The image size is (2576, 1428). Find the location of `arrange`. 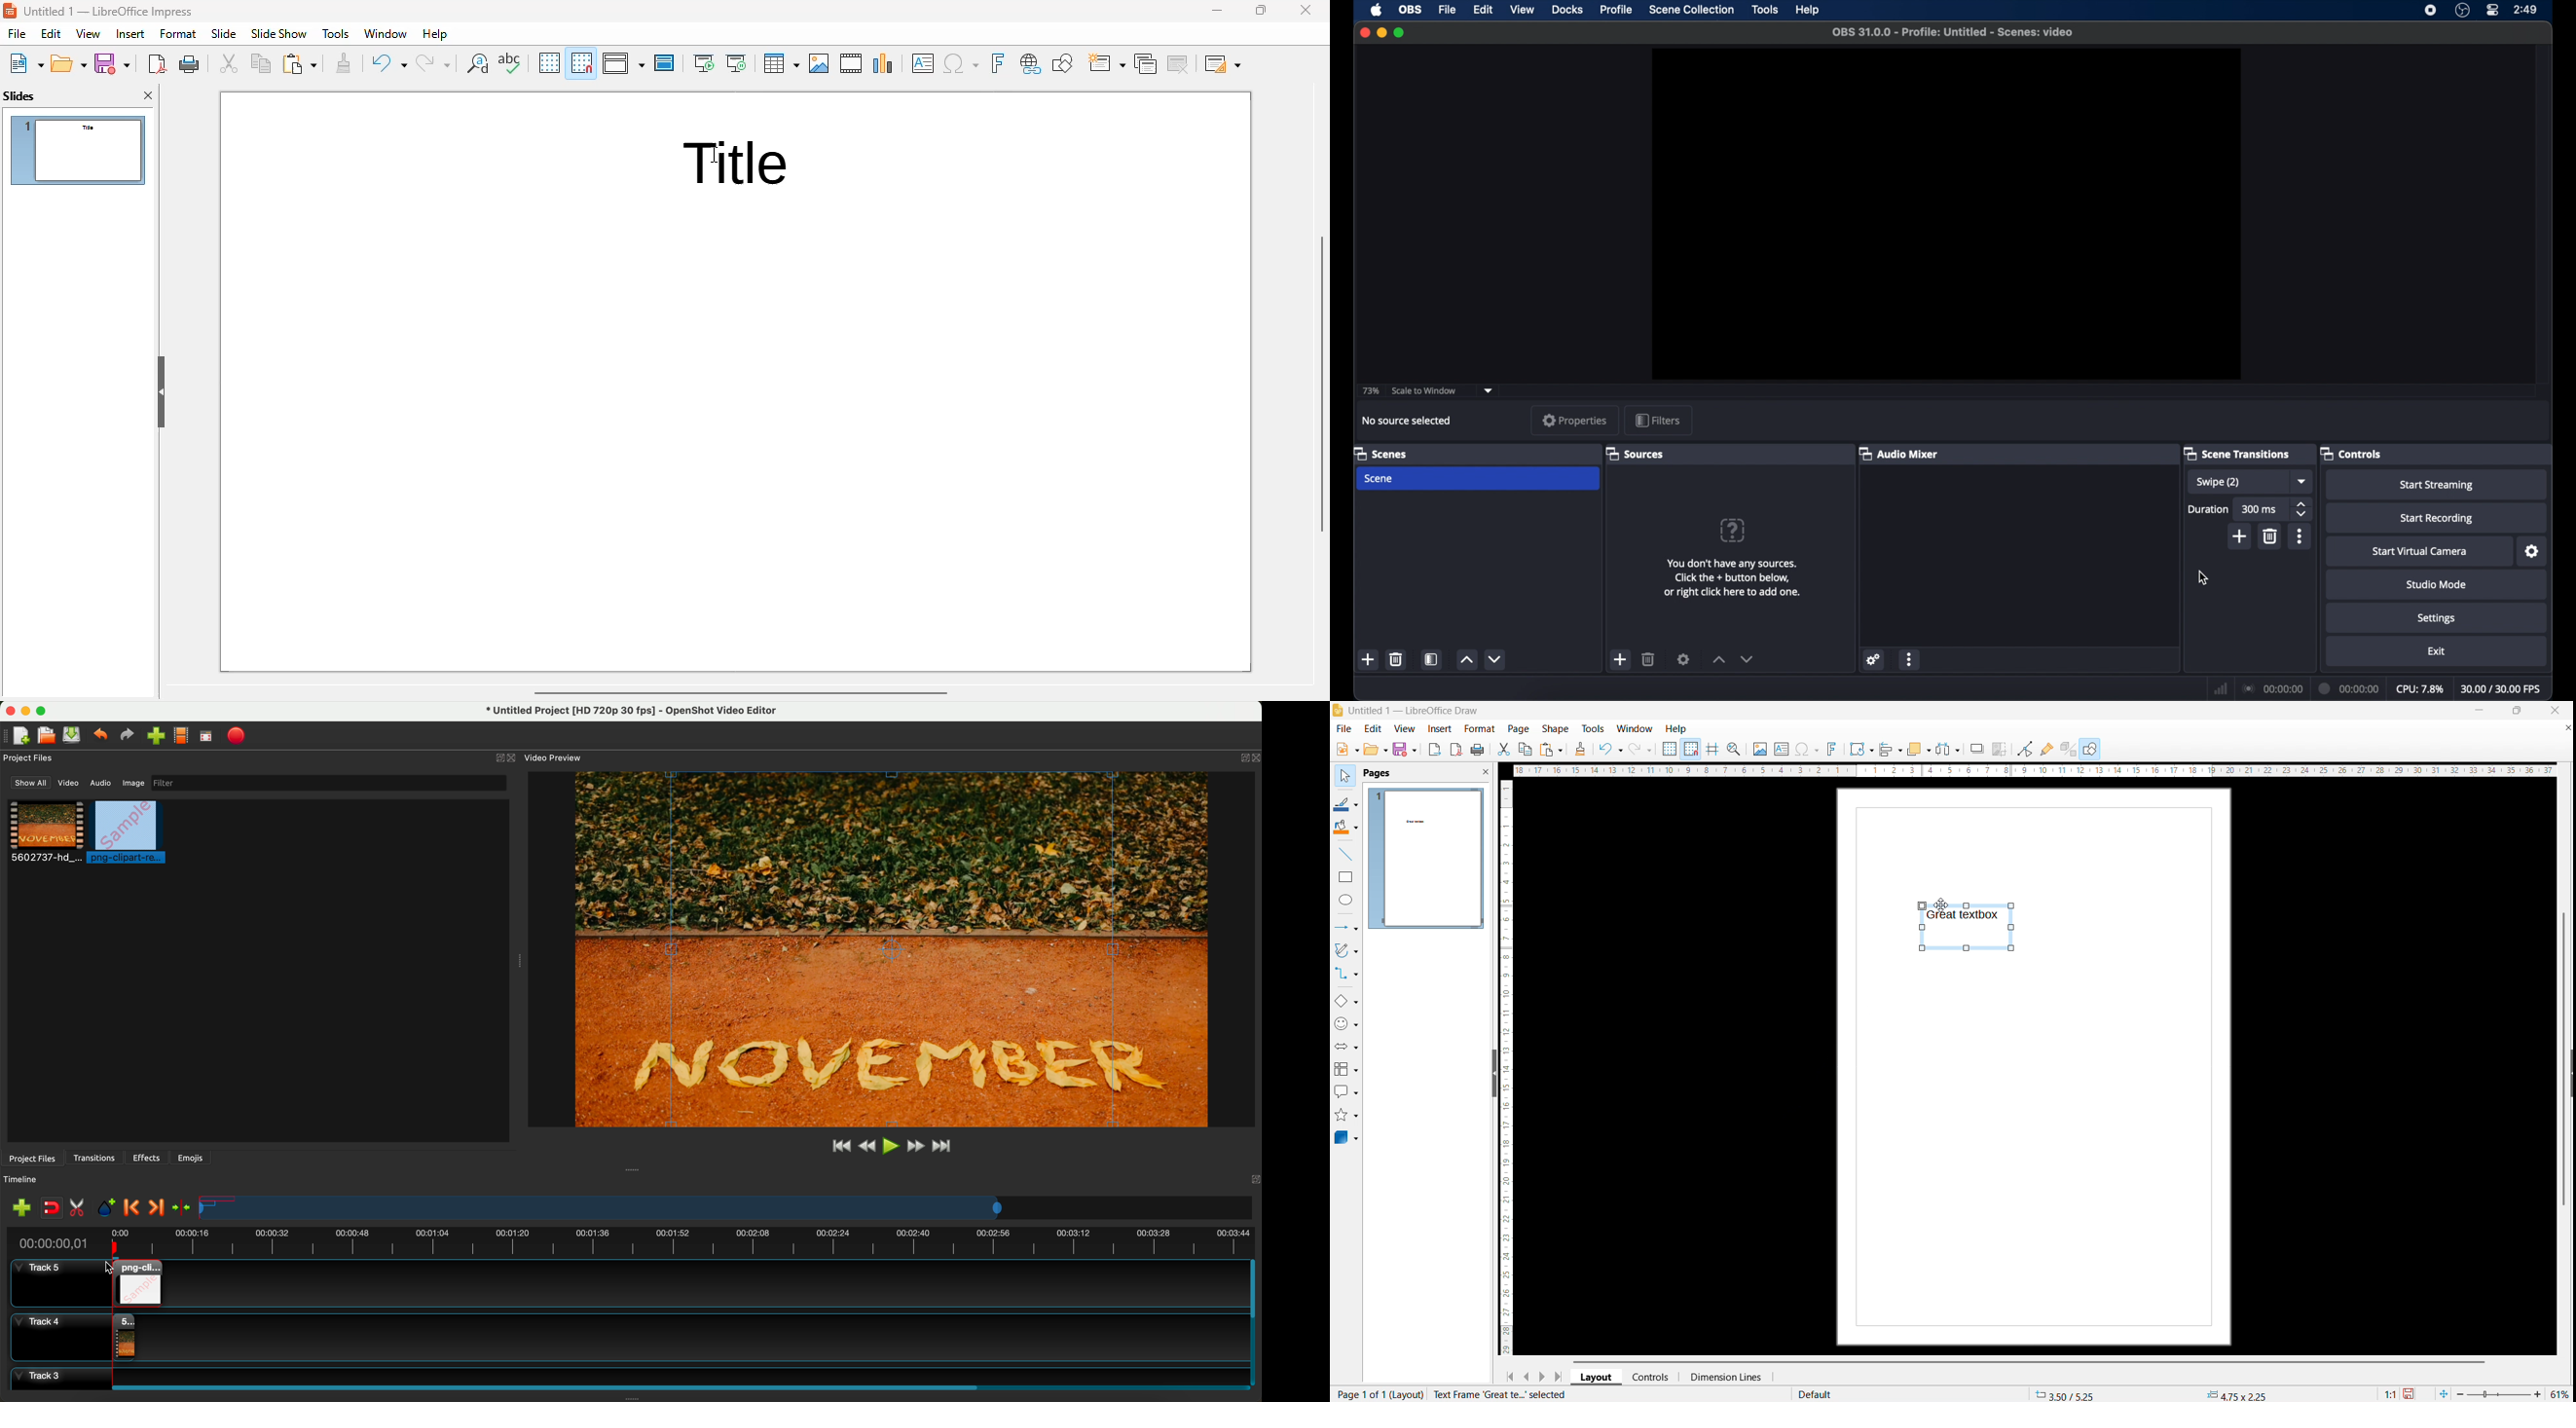

arrange is located at coordinates (1919, 748).